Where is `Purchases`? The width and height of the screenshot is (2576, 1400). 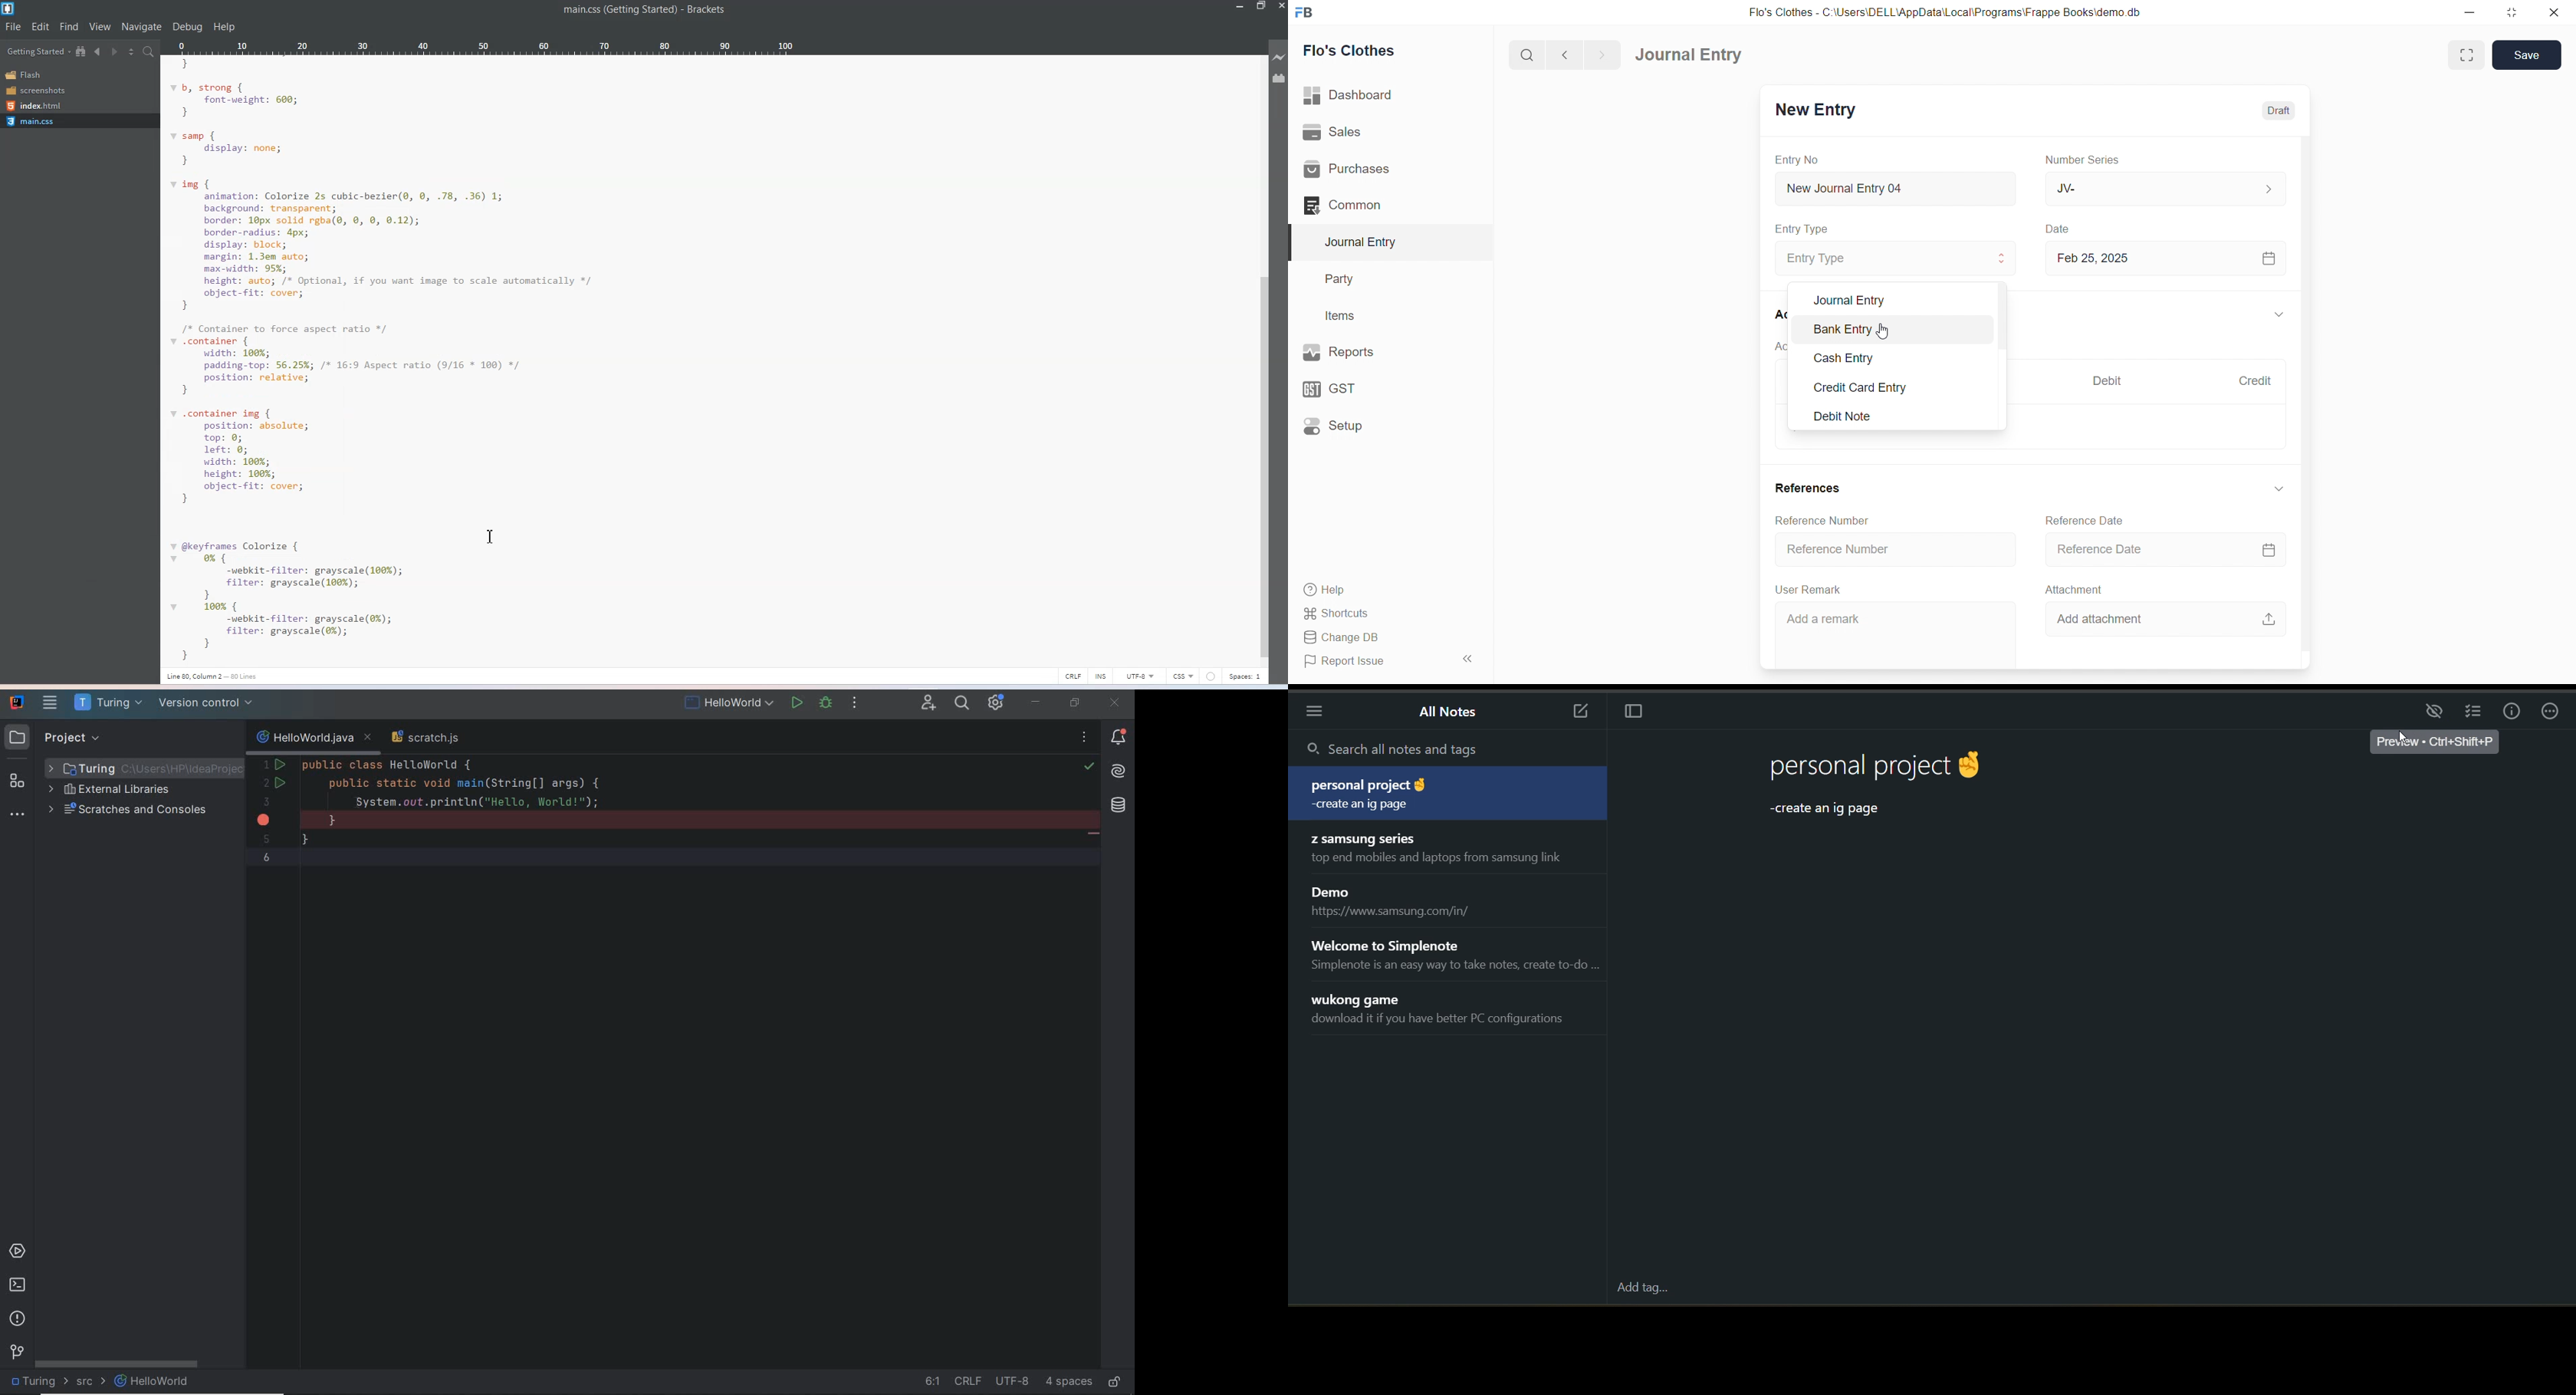 Purchases is located at coordinates (1384, 170).